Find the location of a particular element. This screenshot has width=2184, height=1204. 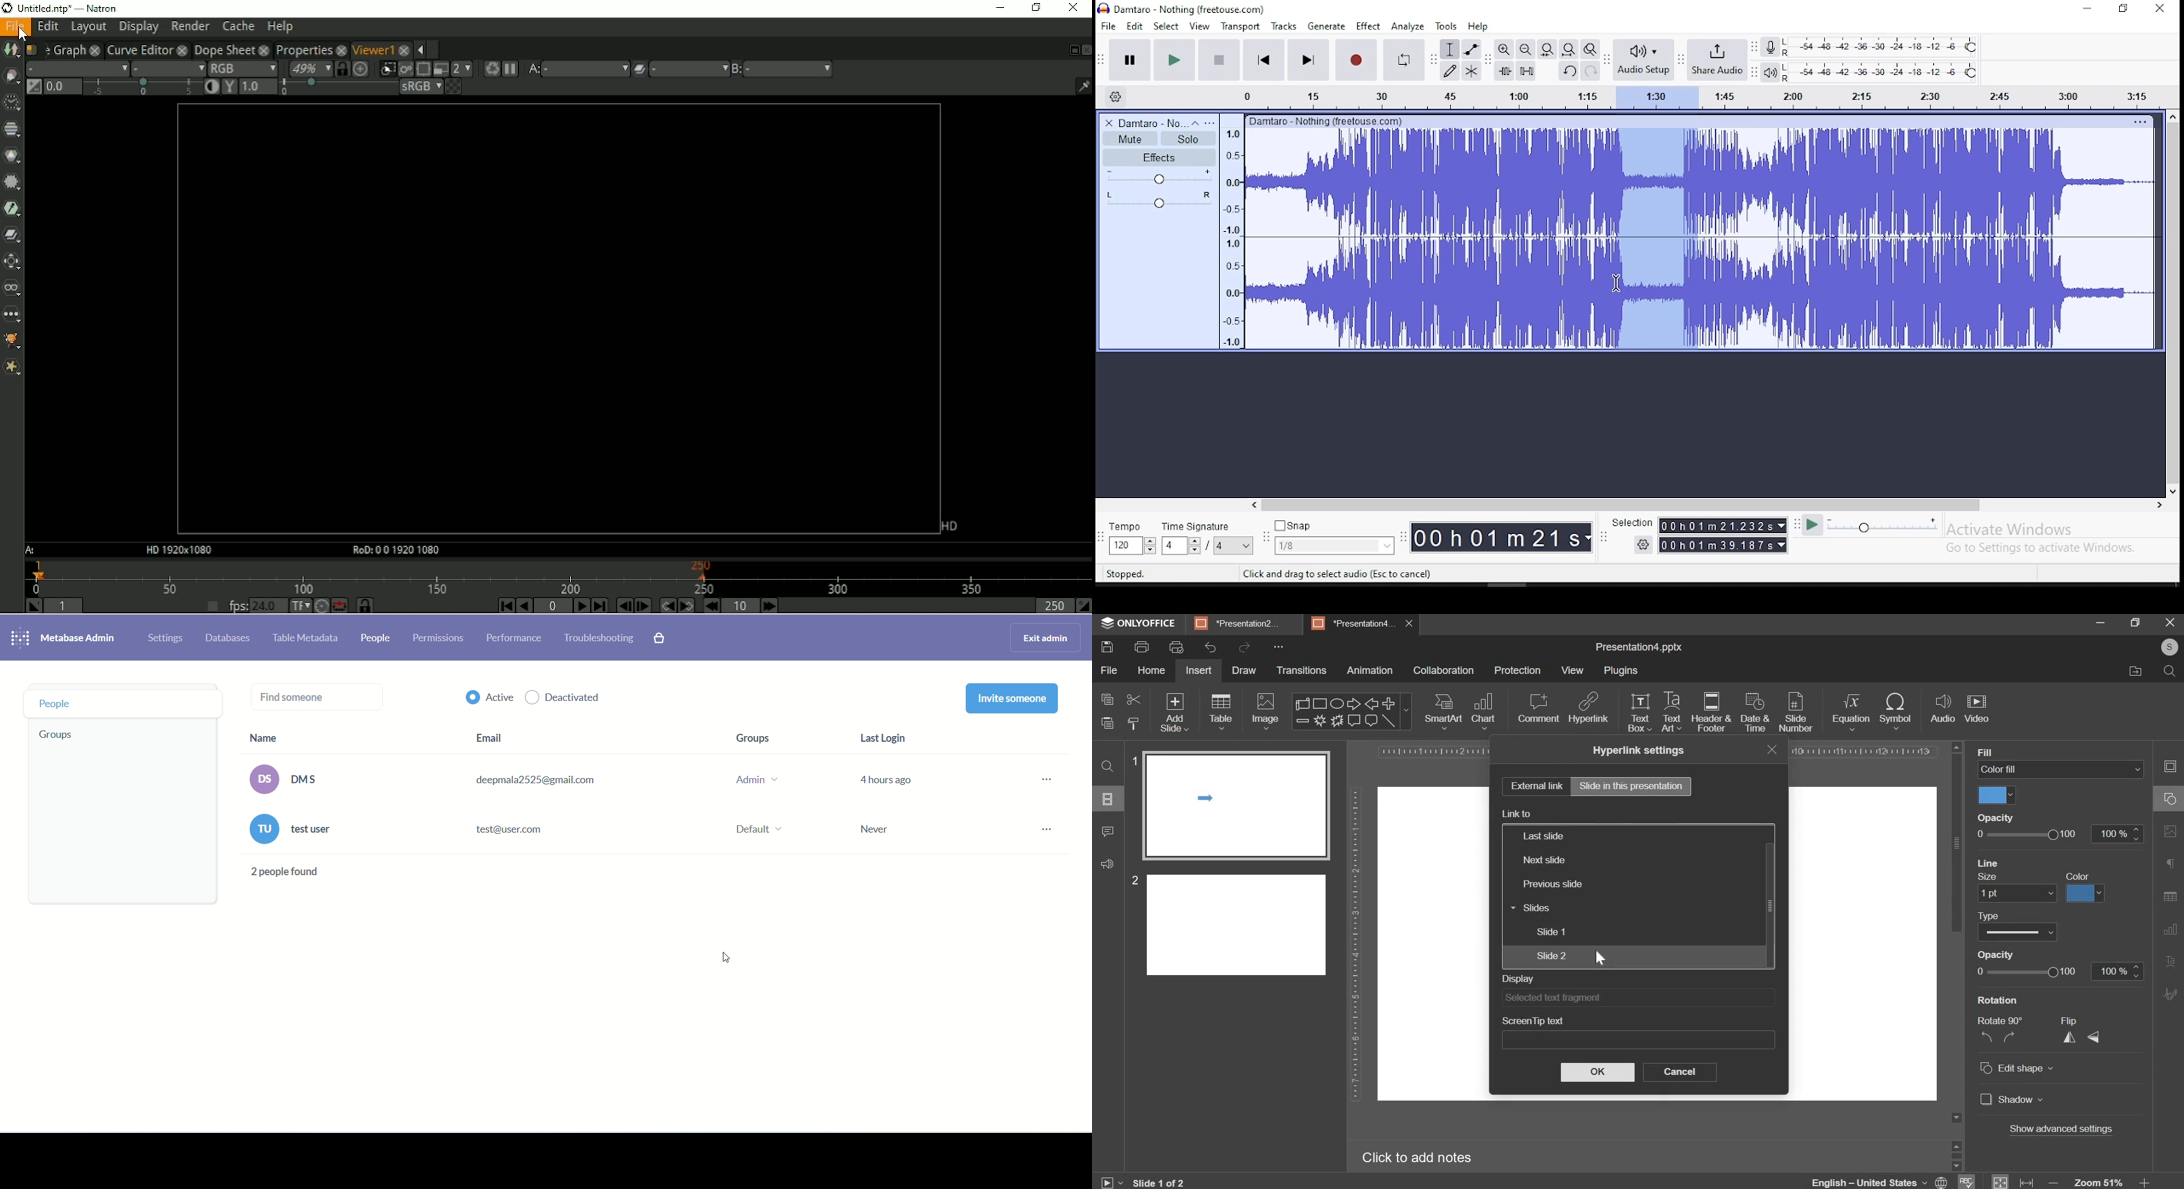

language is located at coordinates (1880, 1180).